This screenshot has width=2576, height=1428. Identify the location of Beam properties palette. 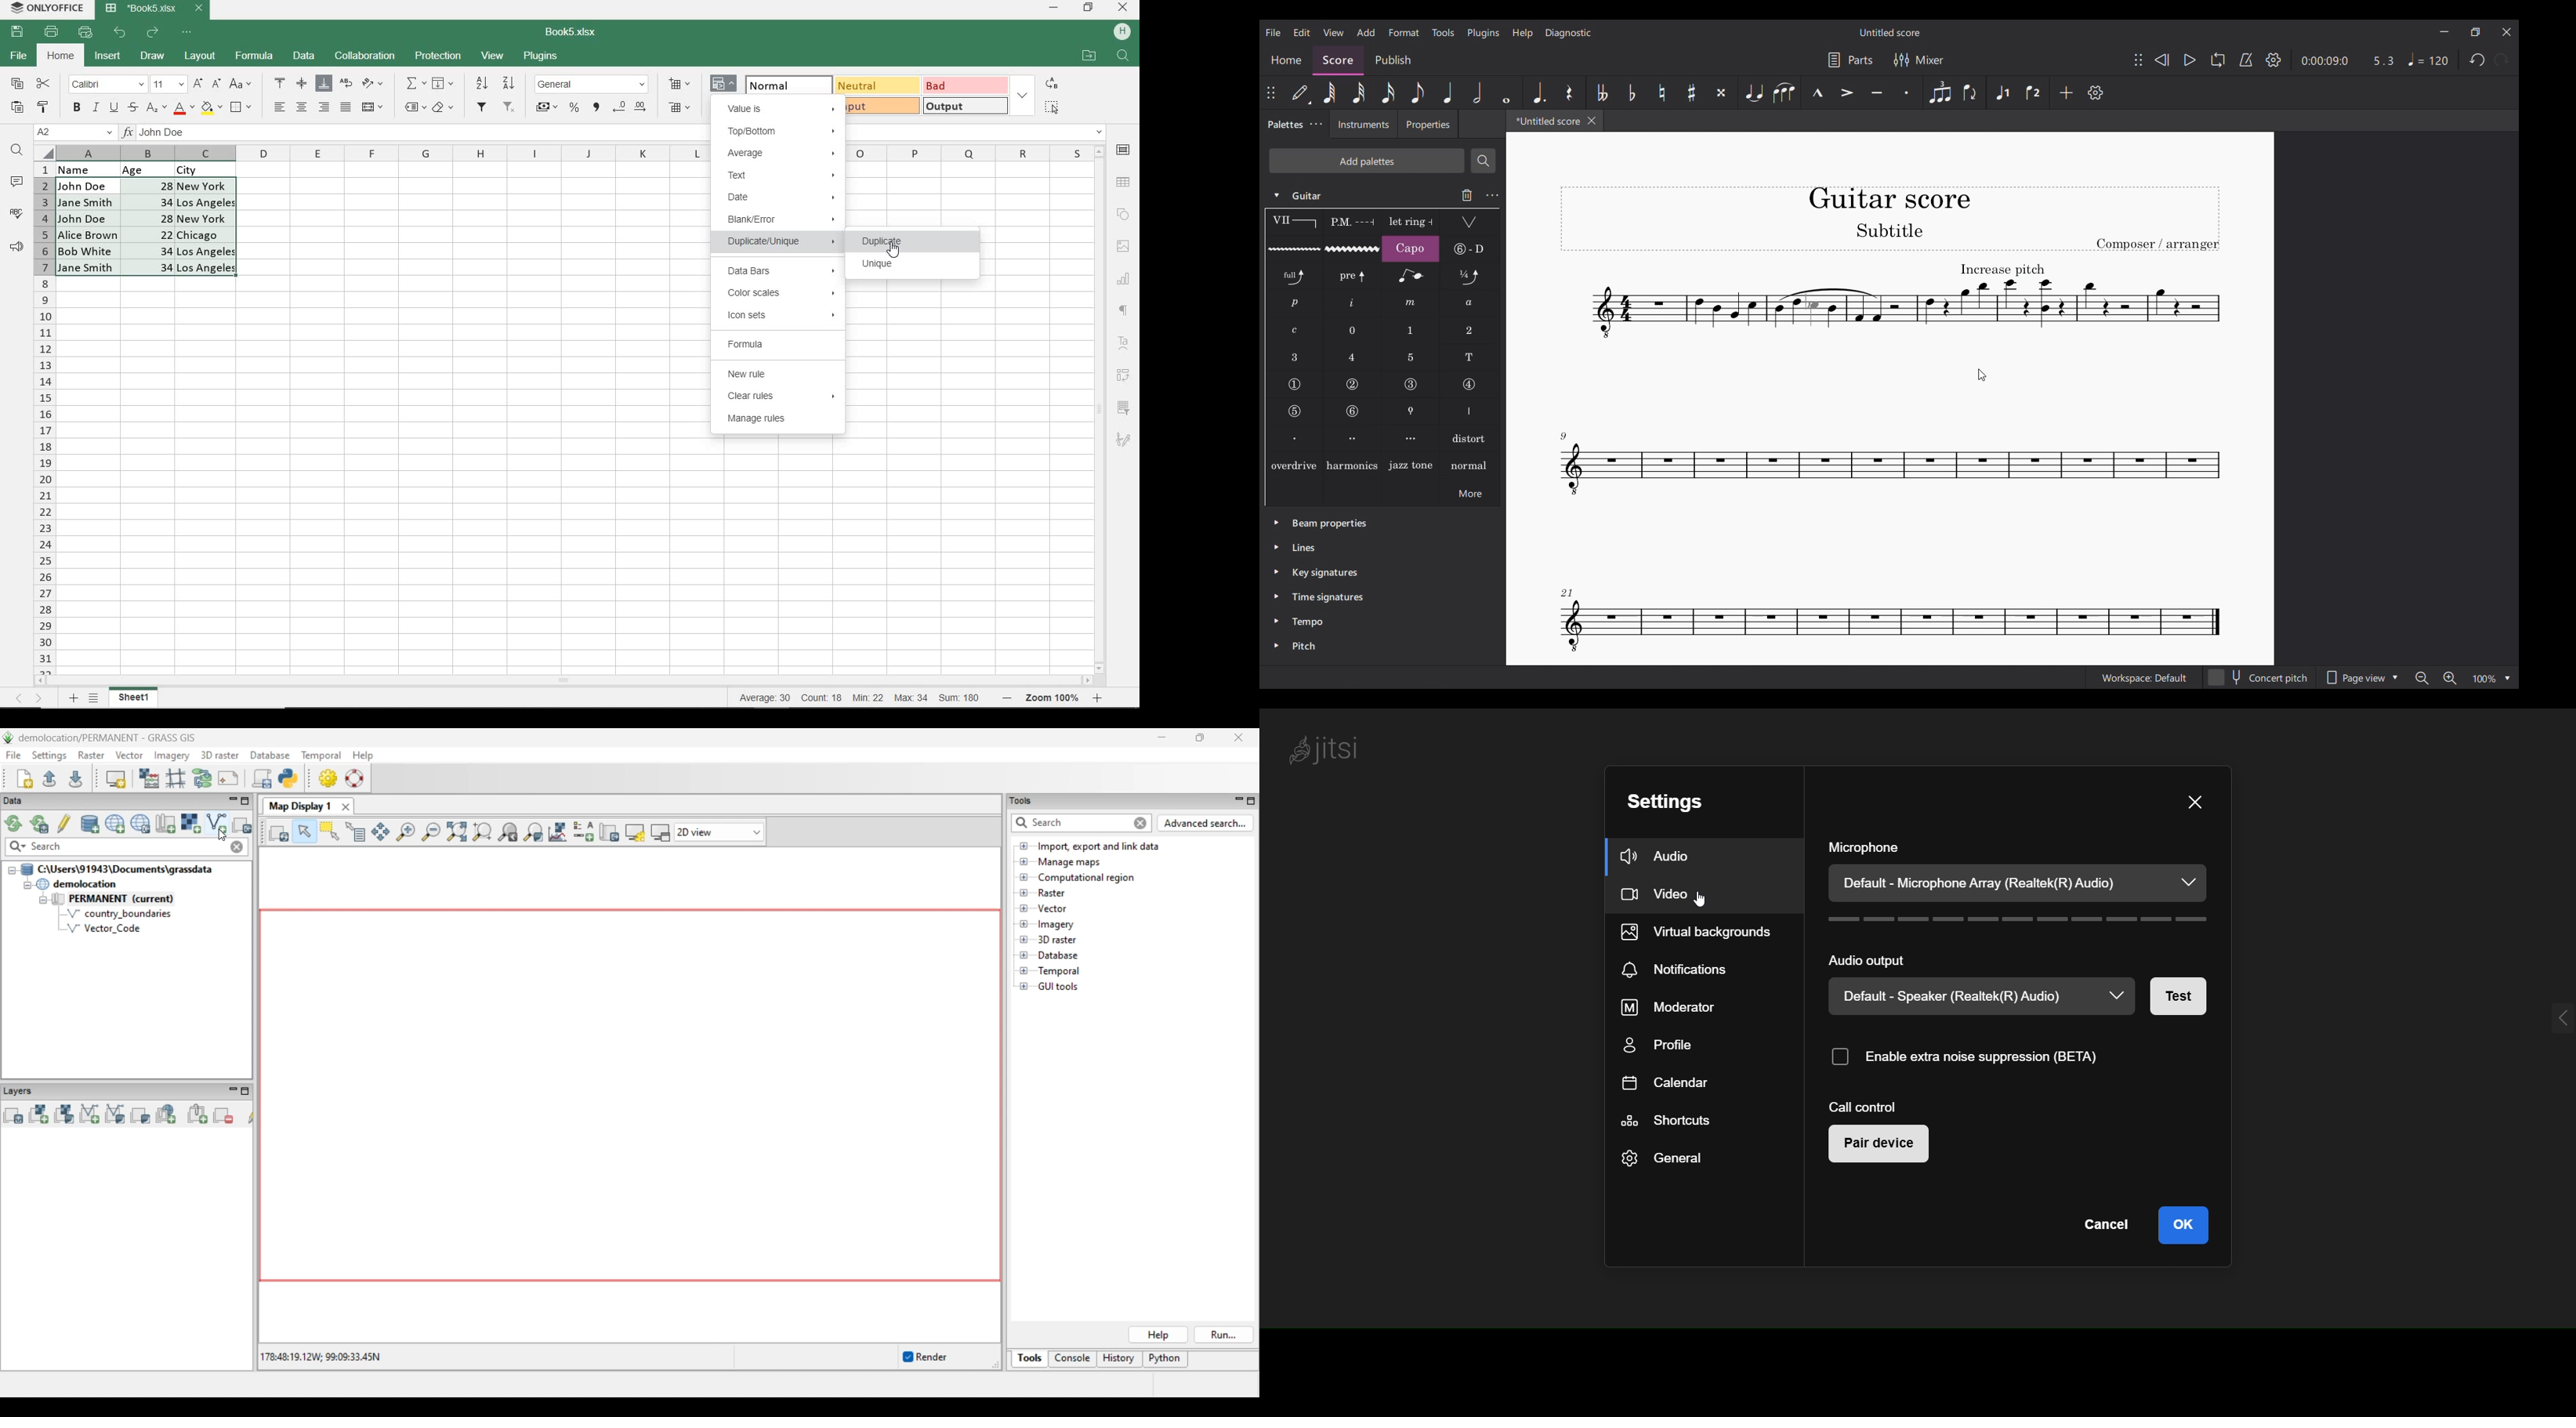
(1330, 524).